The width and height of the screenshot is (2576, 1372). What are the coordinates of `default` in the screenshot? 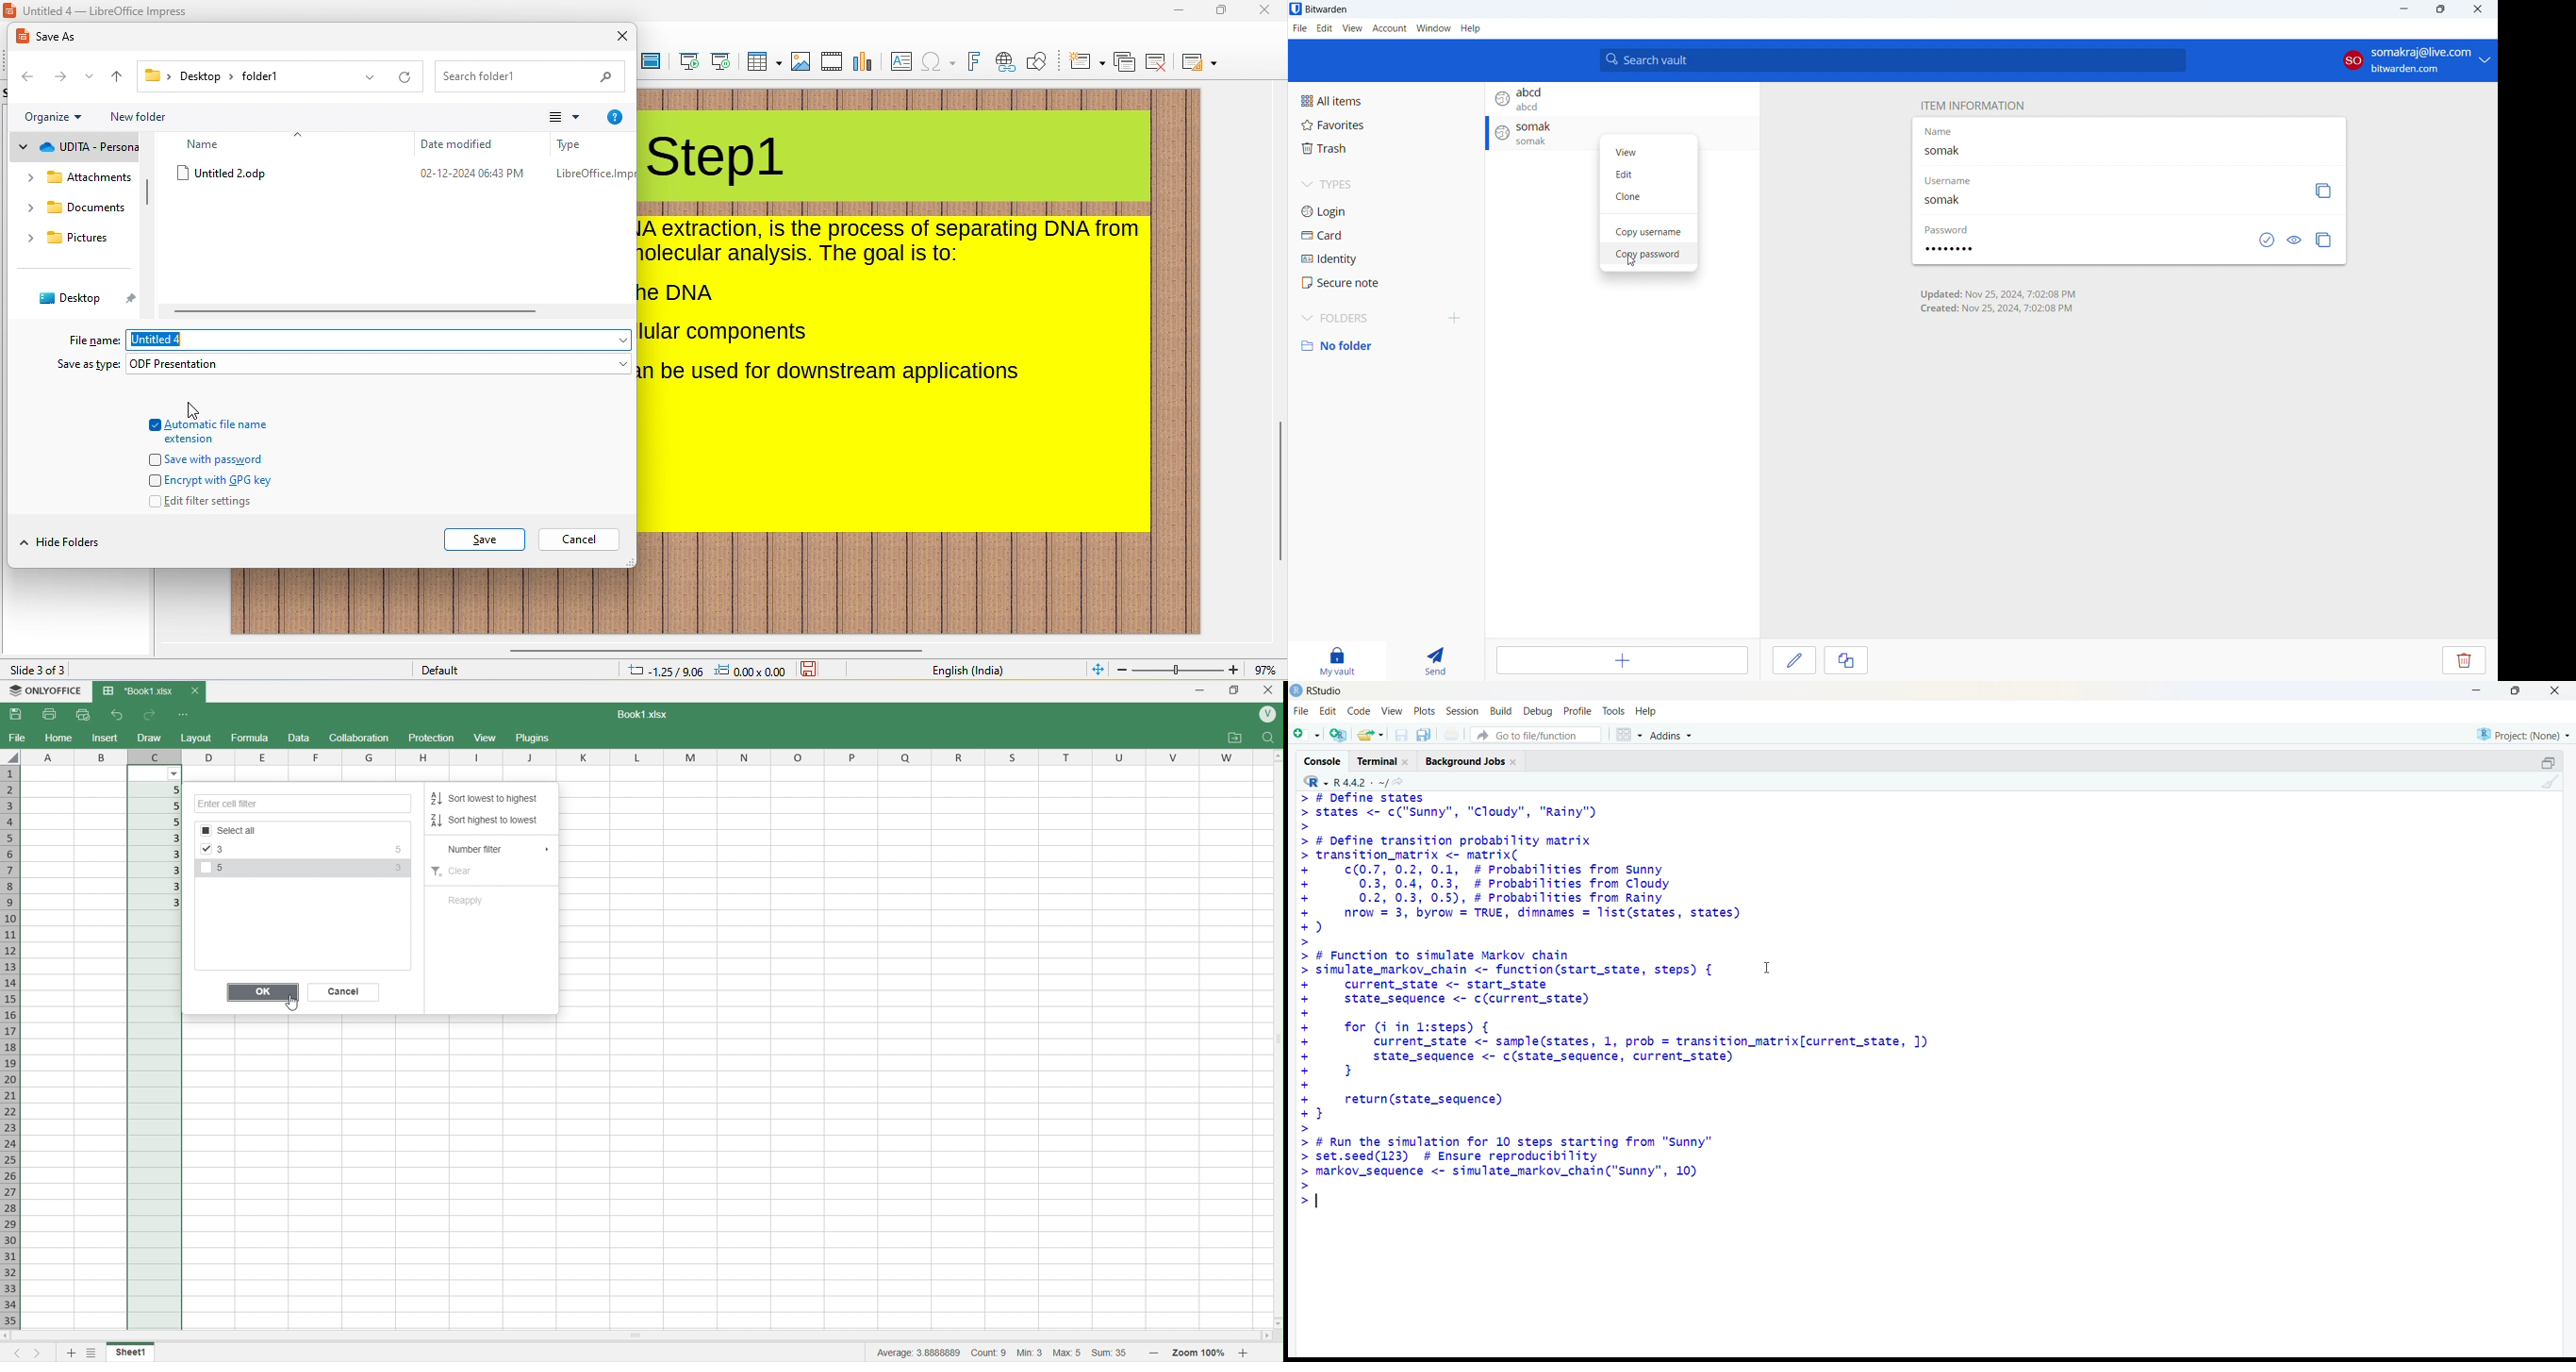 It's located at (448, 672).